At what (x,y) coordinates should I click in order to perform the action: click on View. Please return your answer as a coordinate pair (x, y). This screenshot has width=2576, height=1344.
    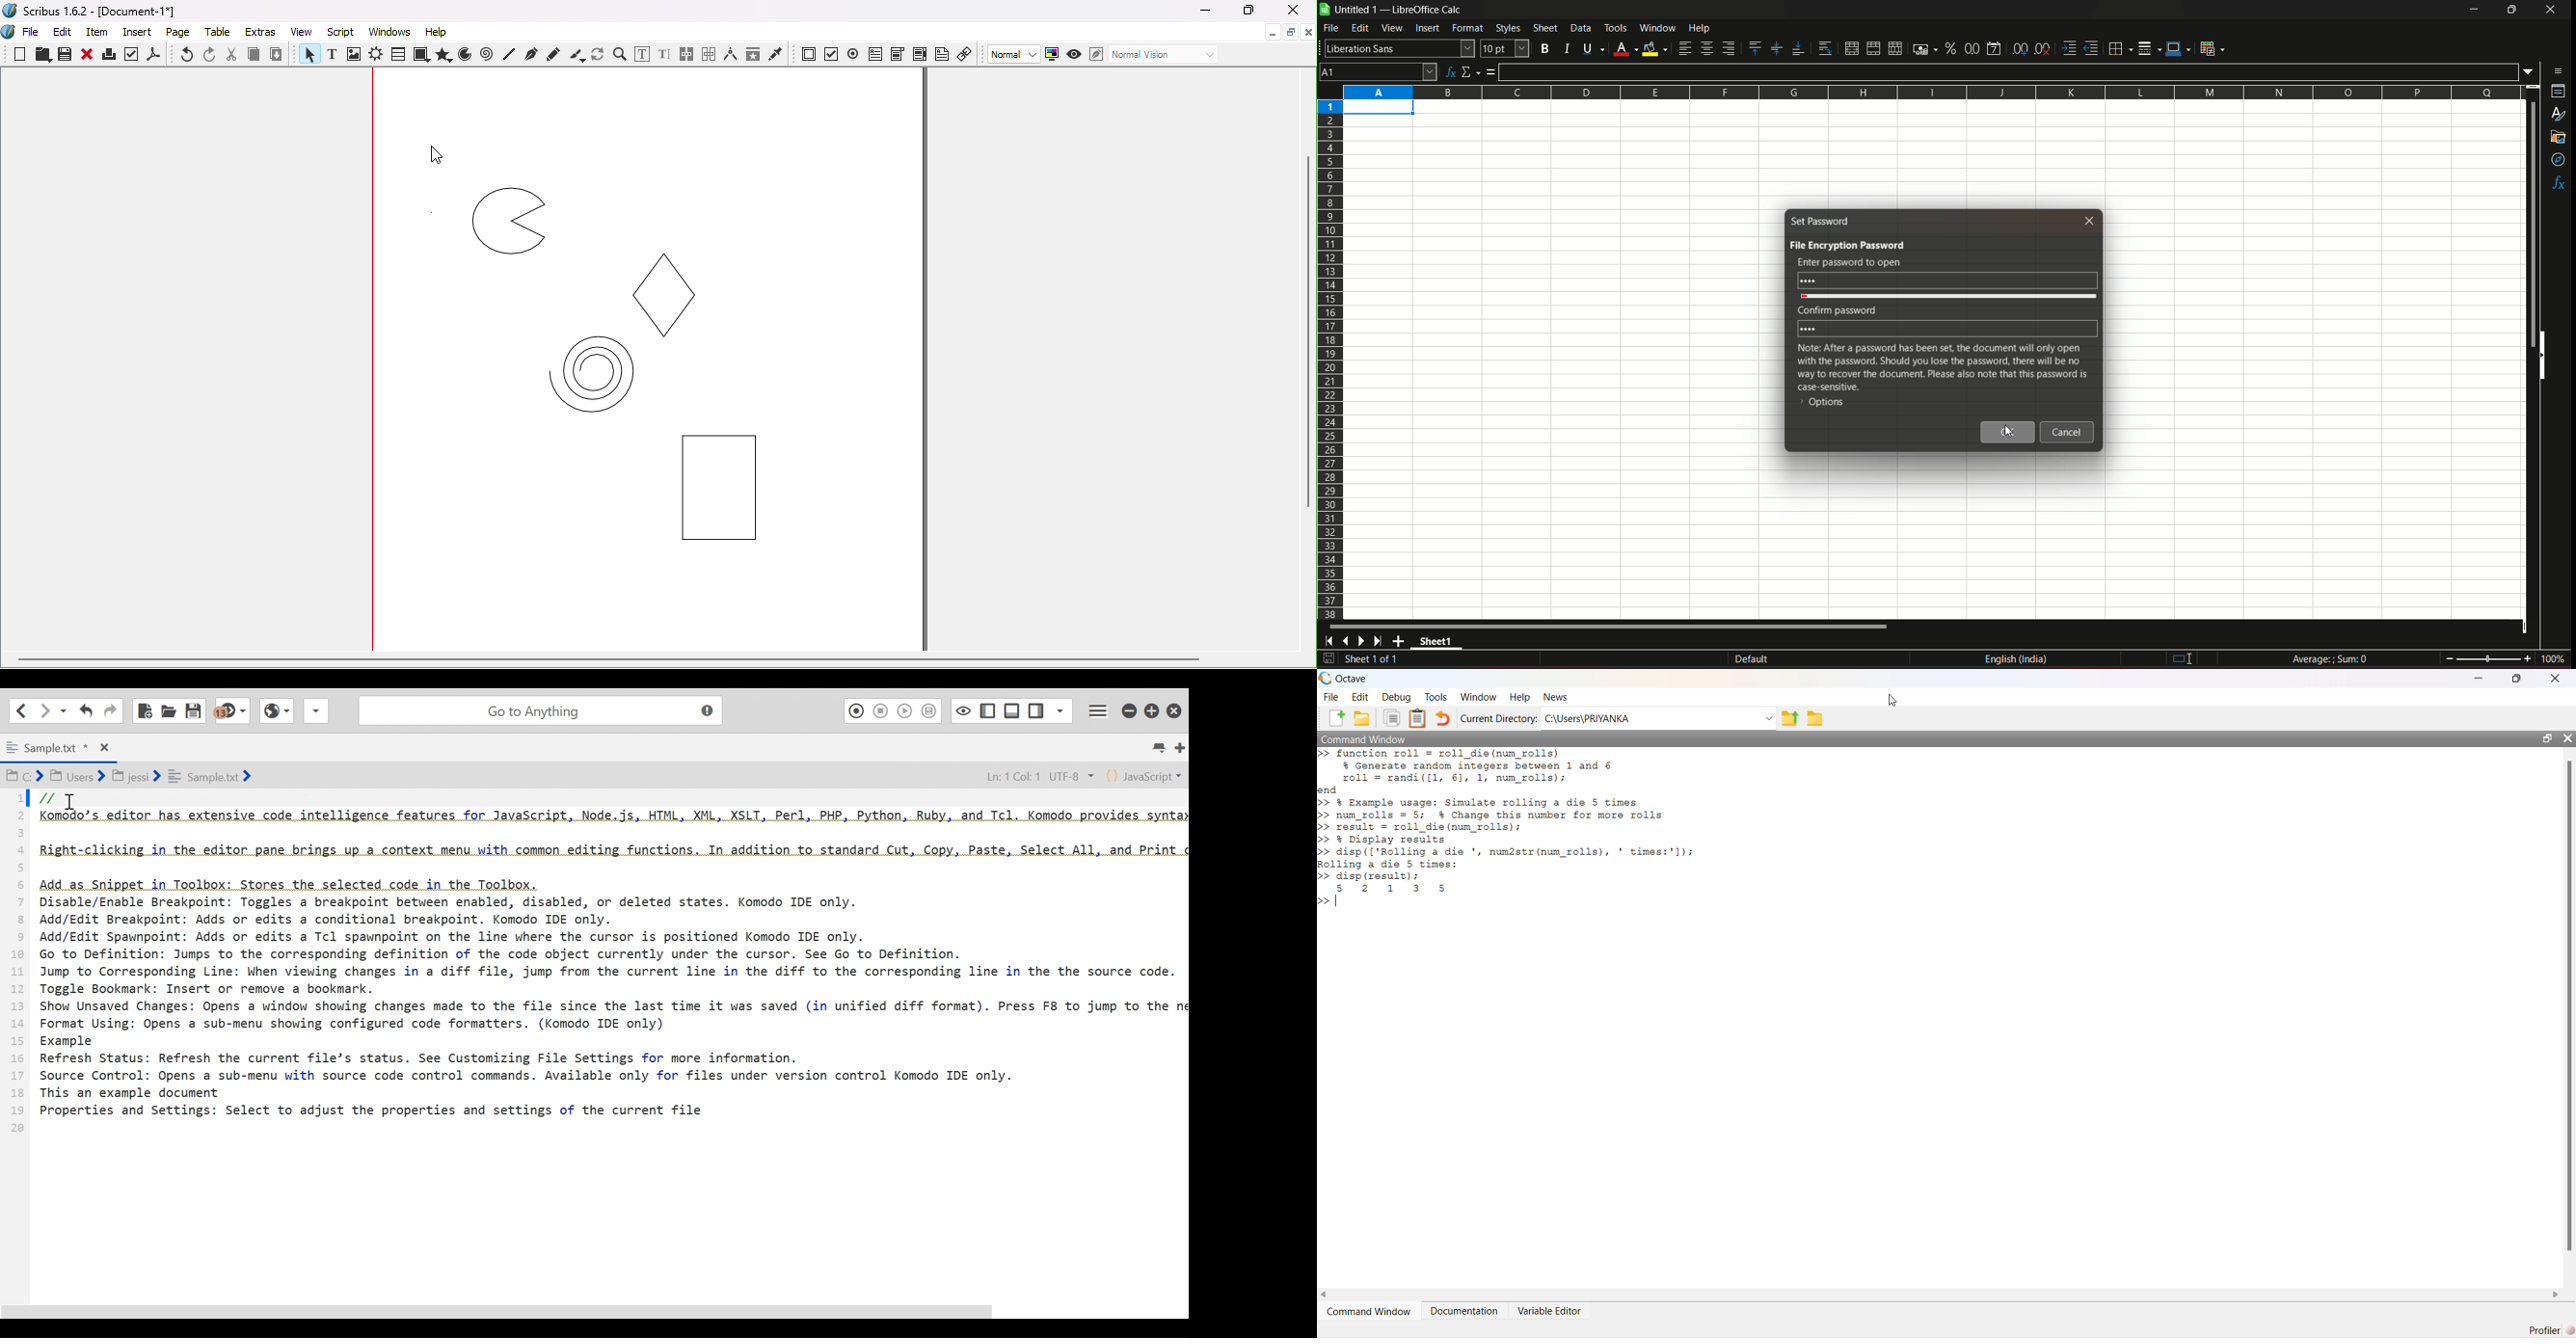
    Looking at the image, I should click on (306, 31).